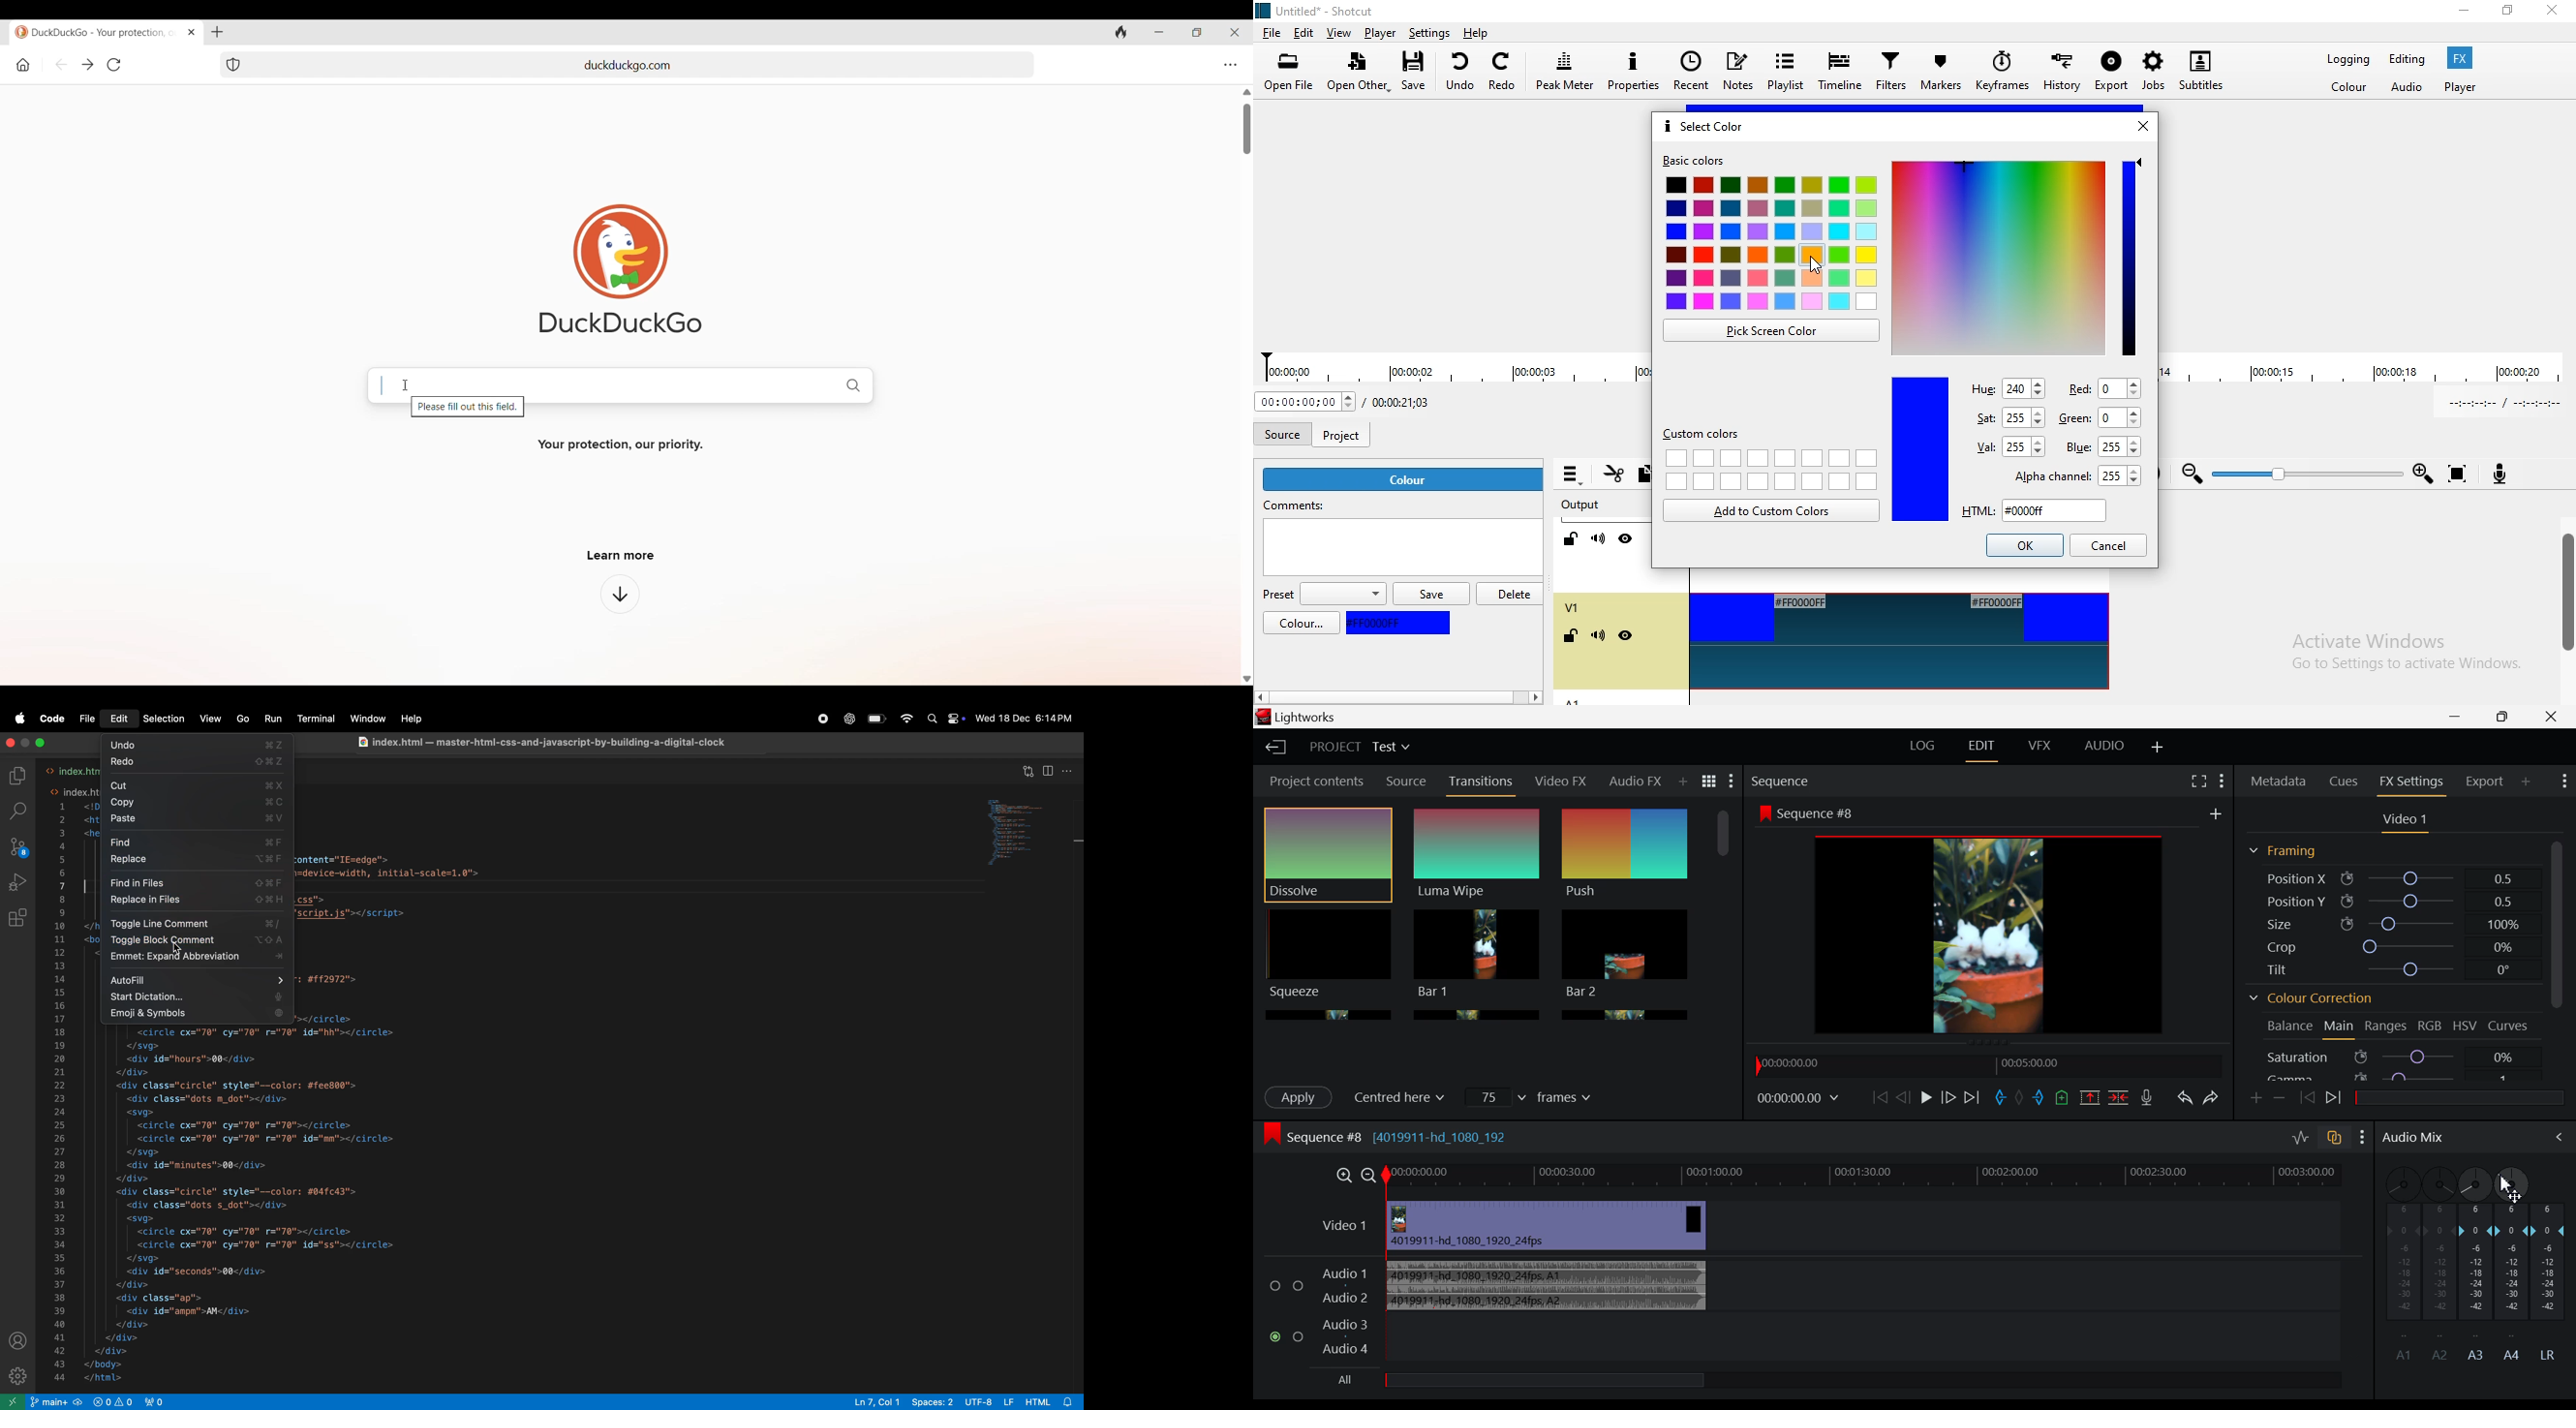 This screenshot has height=1428, width=2576. What do you see at coordinates (317, 719) in the screenshot?
I see `terminal` at bounding box center [317, 719].